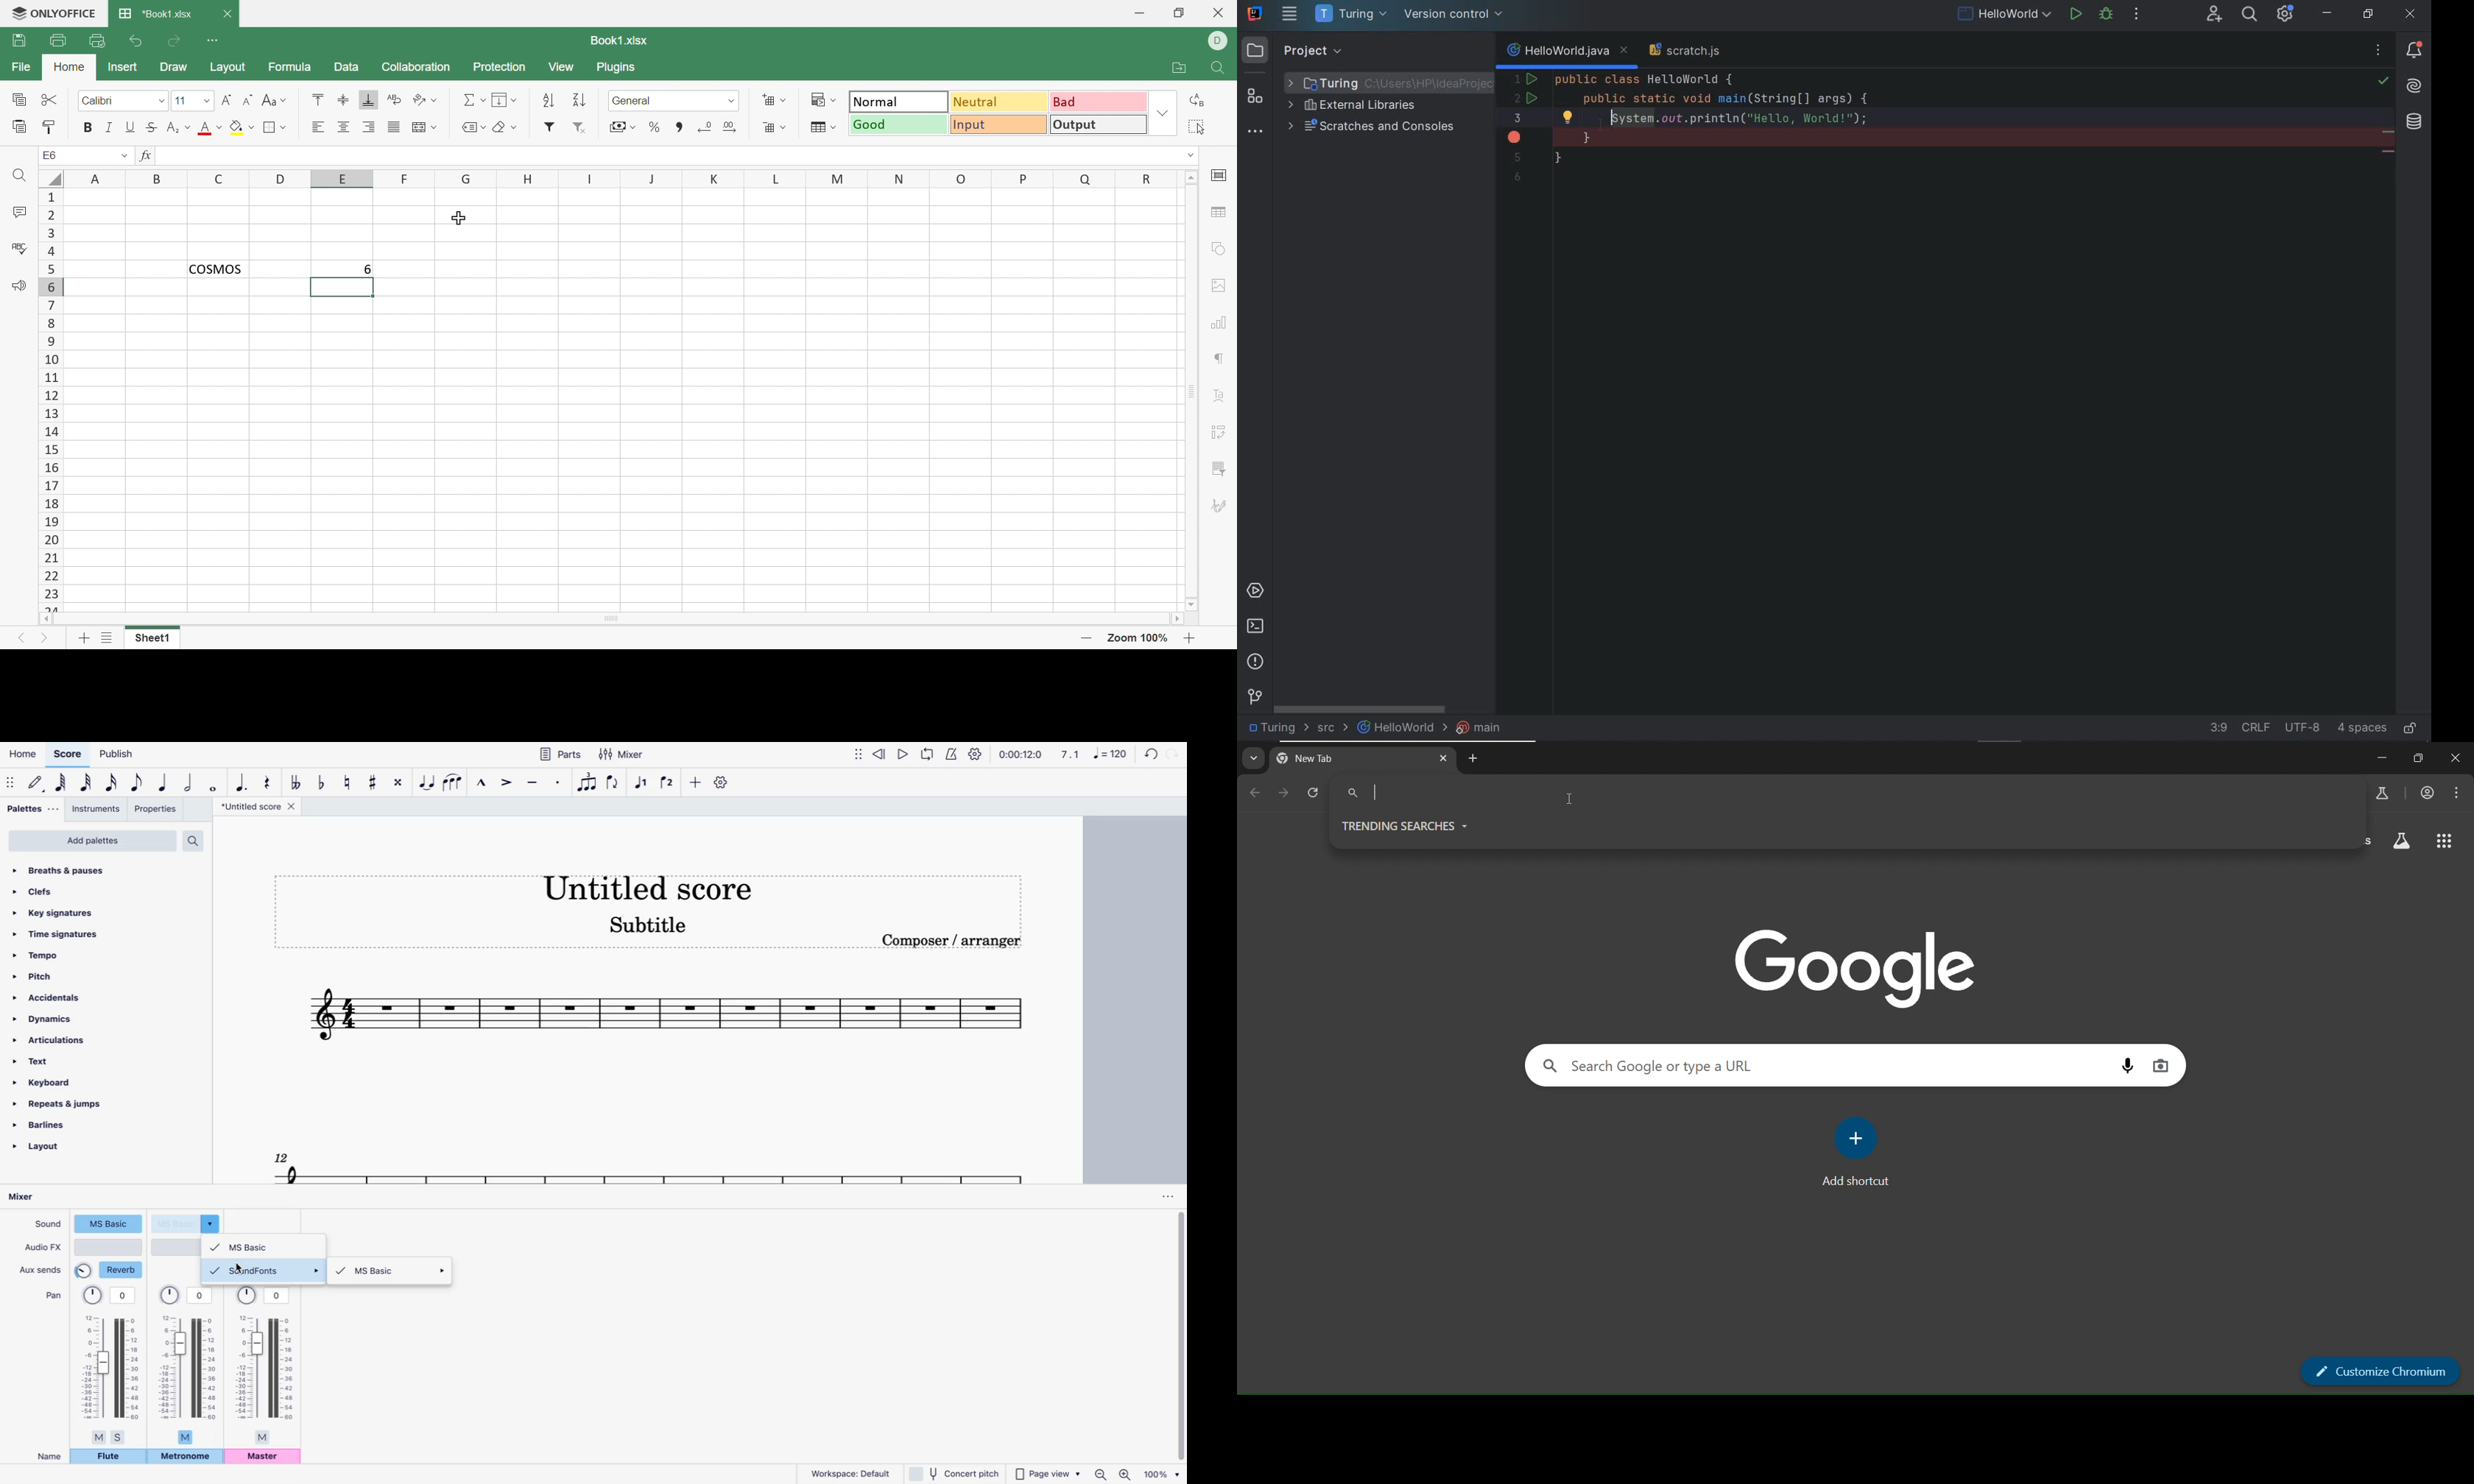 This screenshot has width=2492, height=1484. I want to click on cursor, so click(241, 1268).